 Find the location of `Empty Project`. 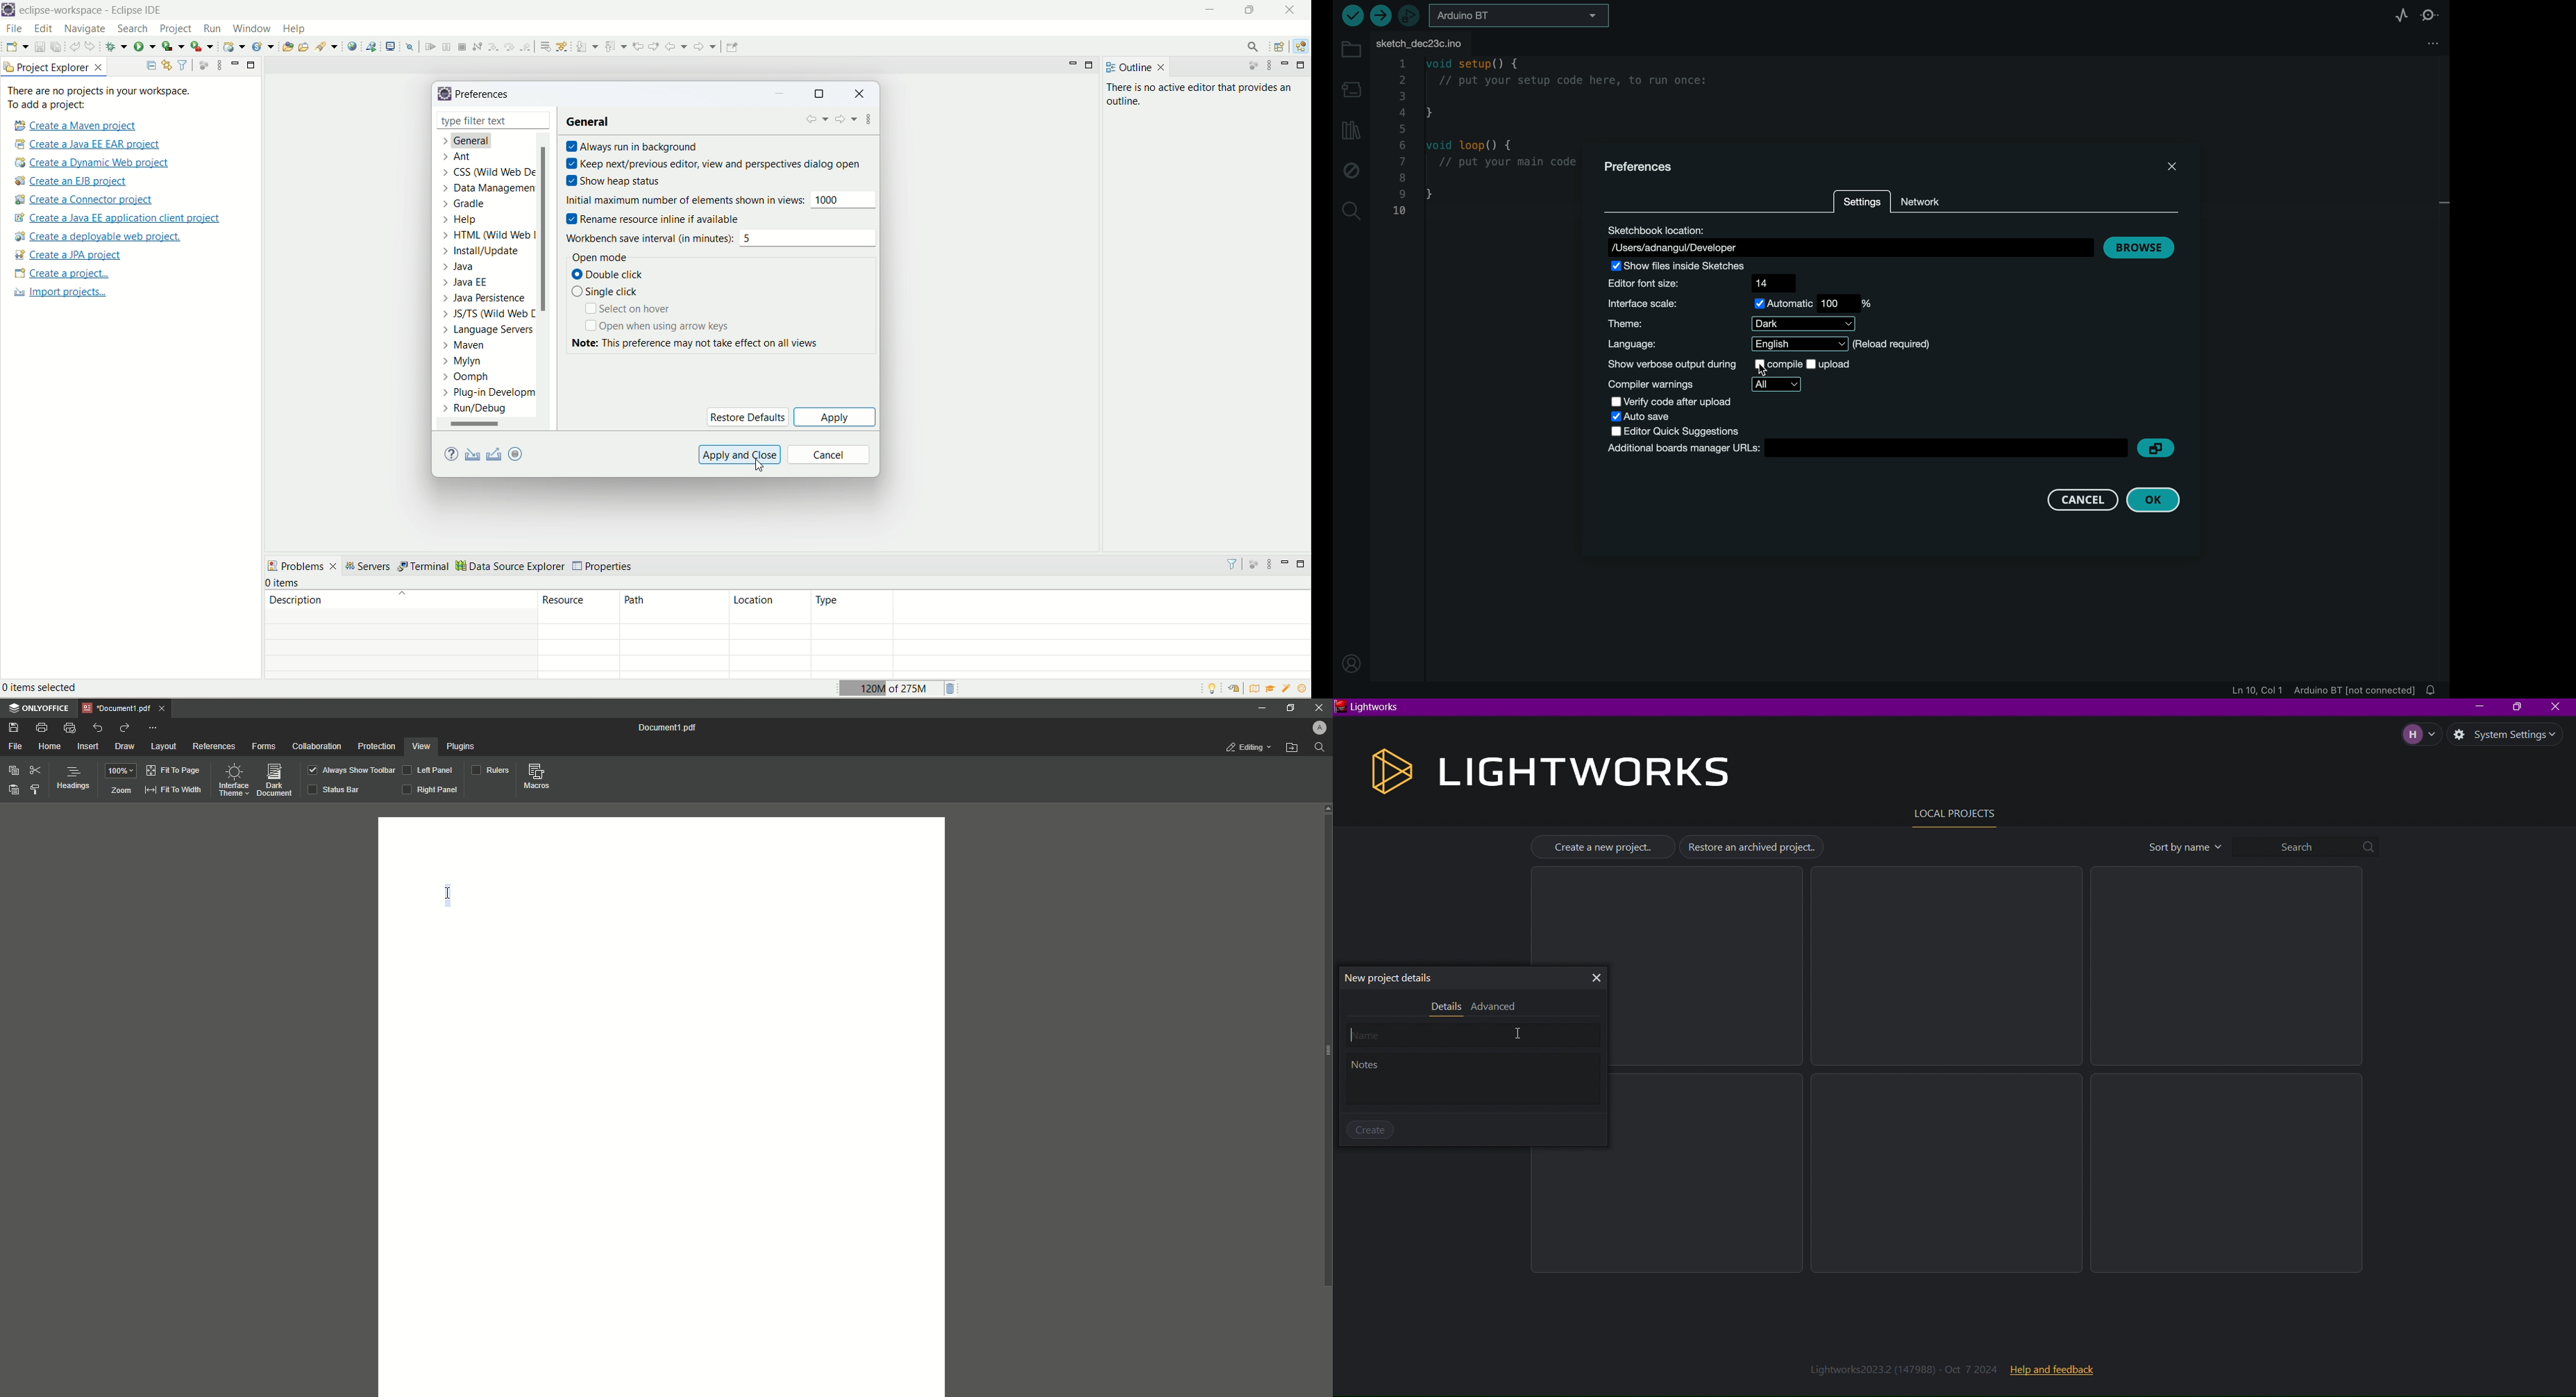

Empty Project is located at coordinates (2227, 967).